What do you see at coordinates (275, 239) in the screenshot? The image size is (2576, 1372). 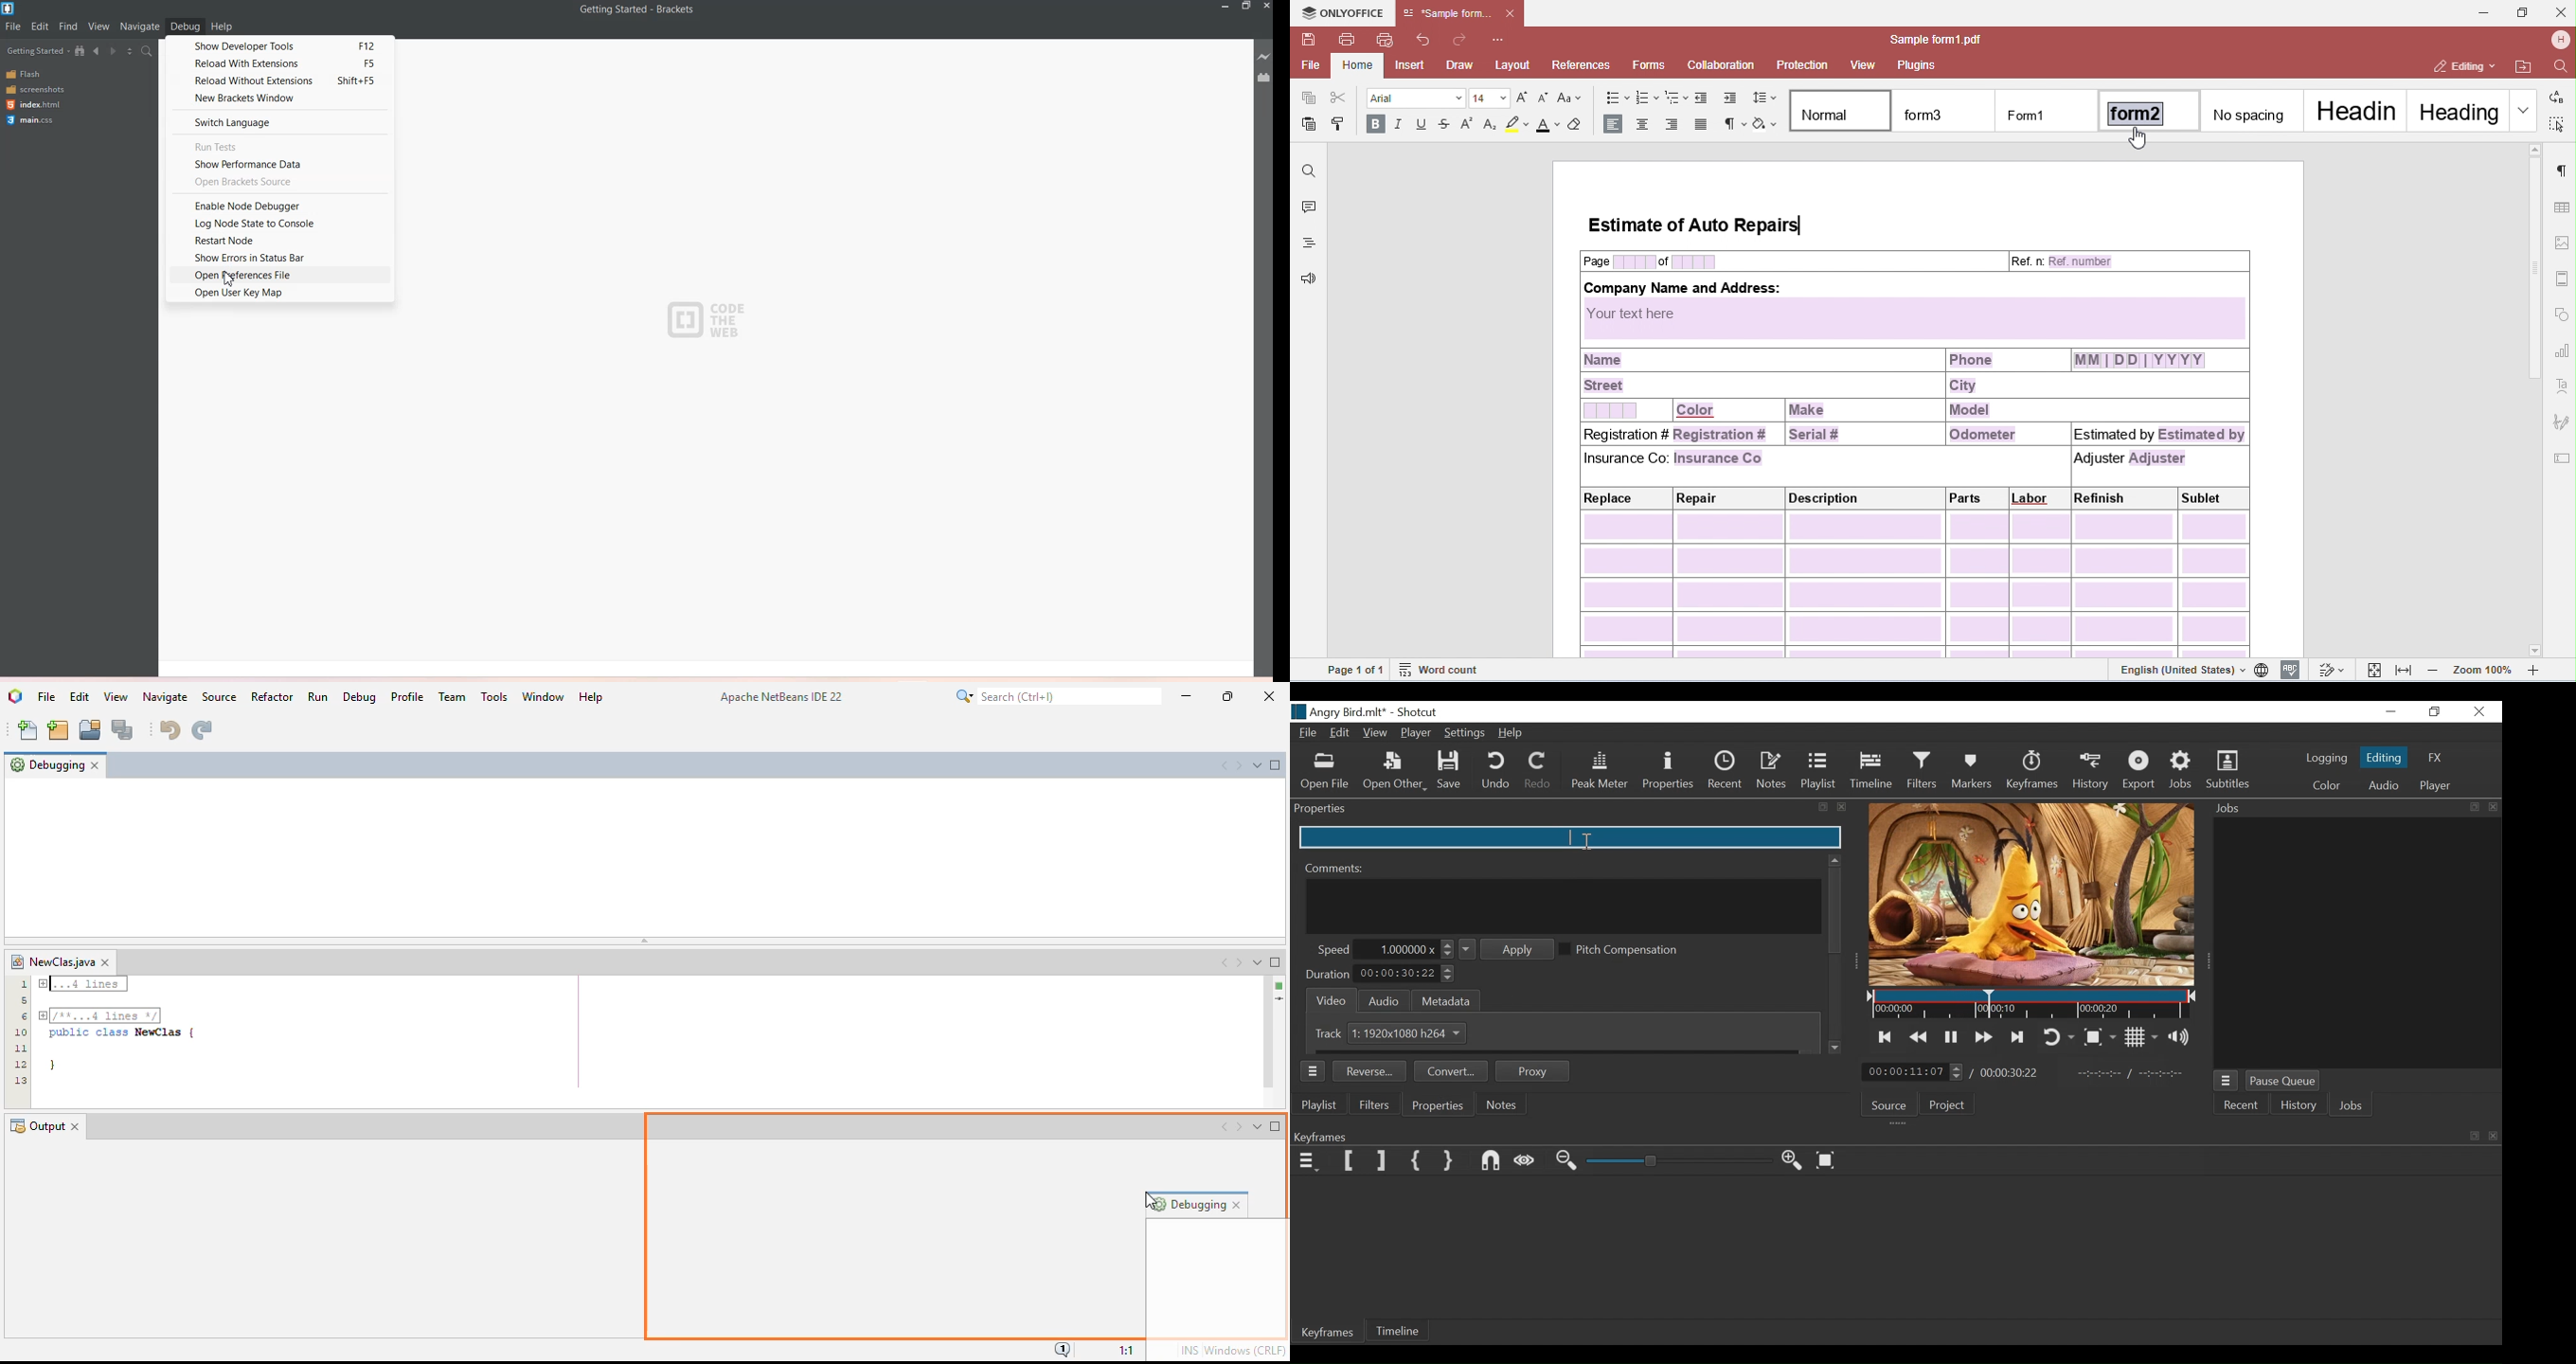 I see `restart Node` at bounding box center [275, 239].